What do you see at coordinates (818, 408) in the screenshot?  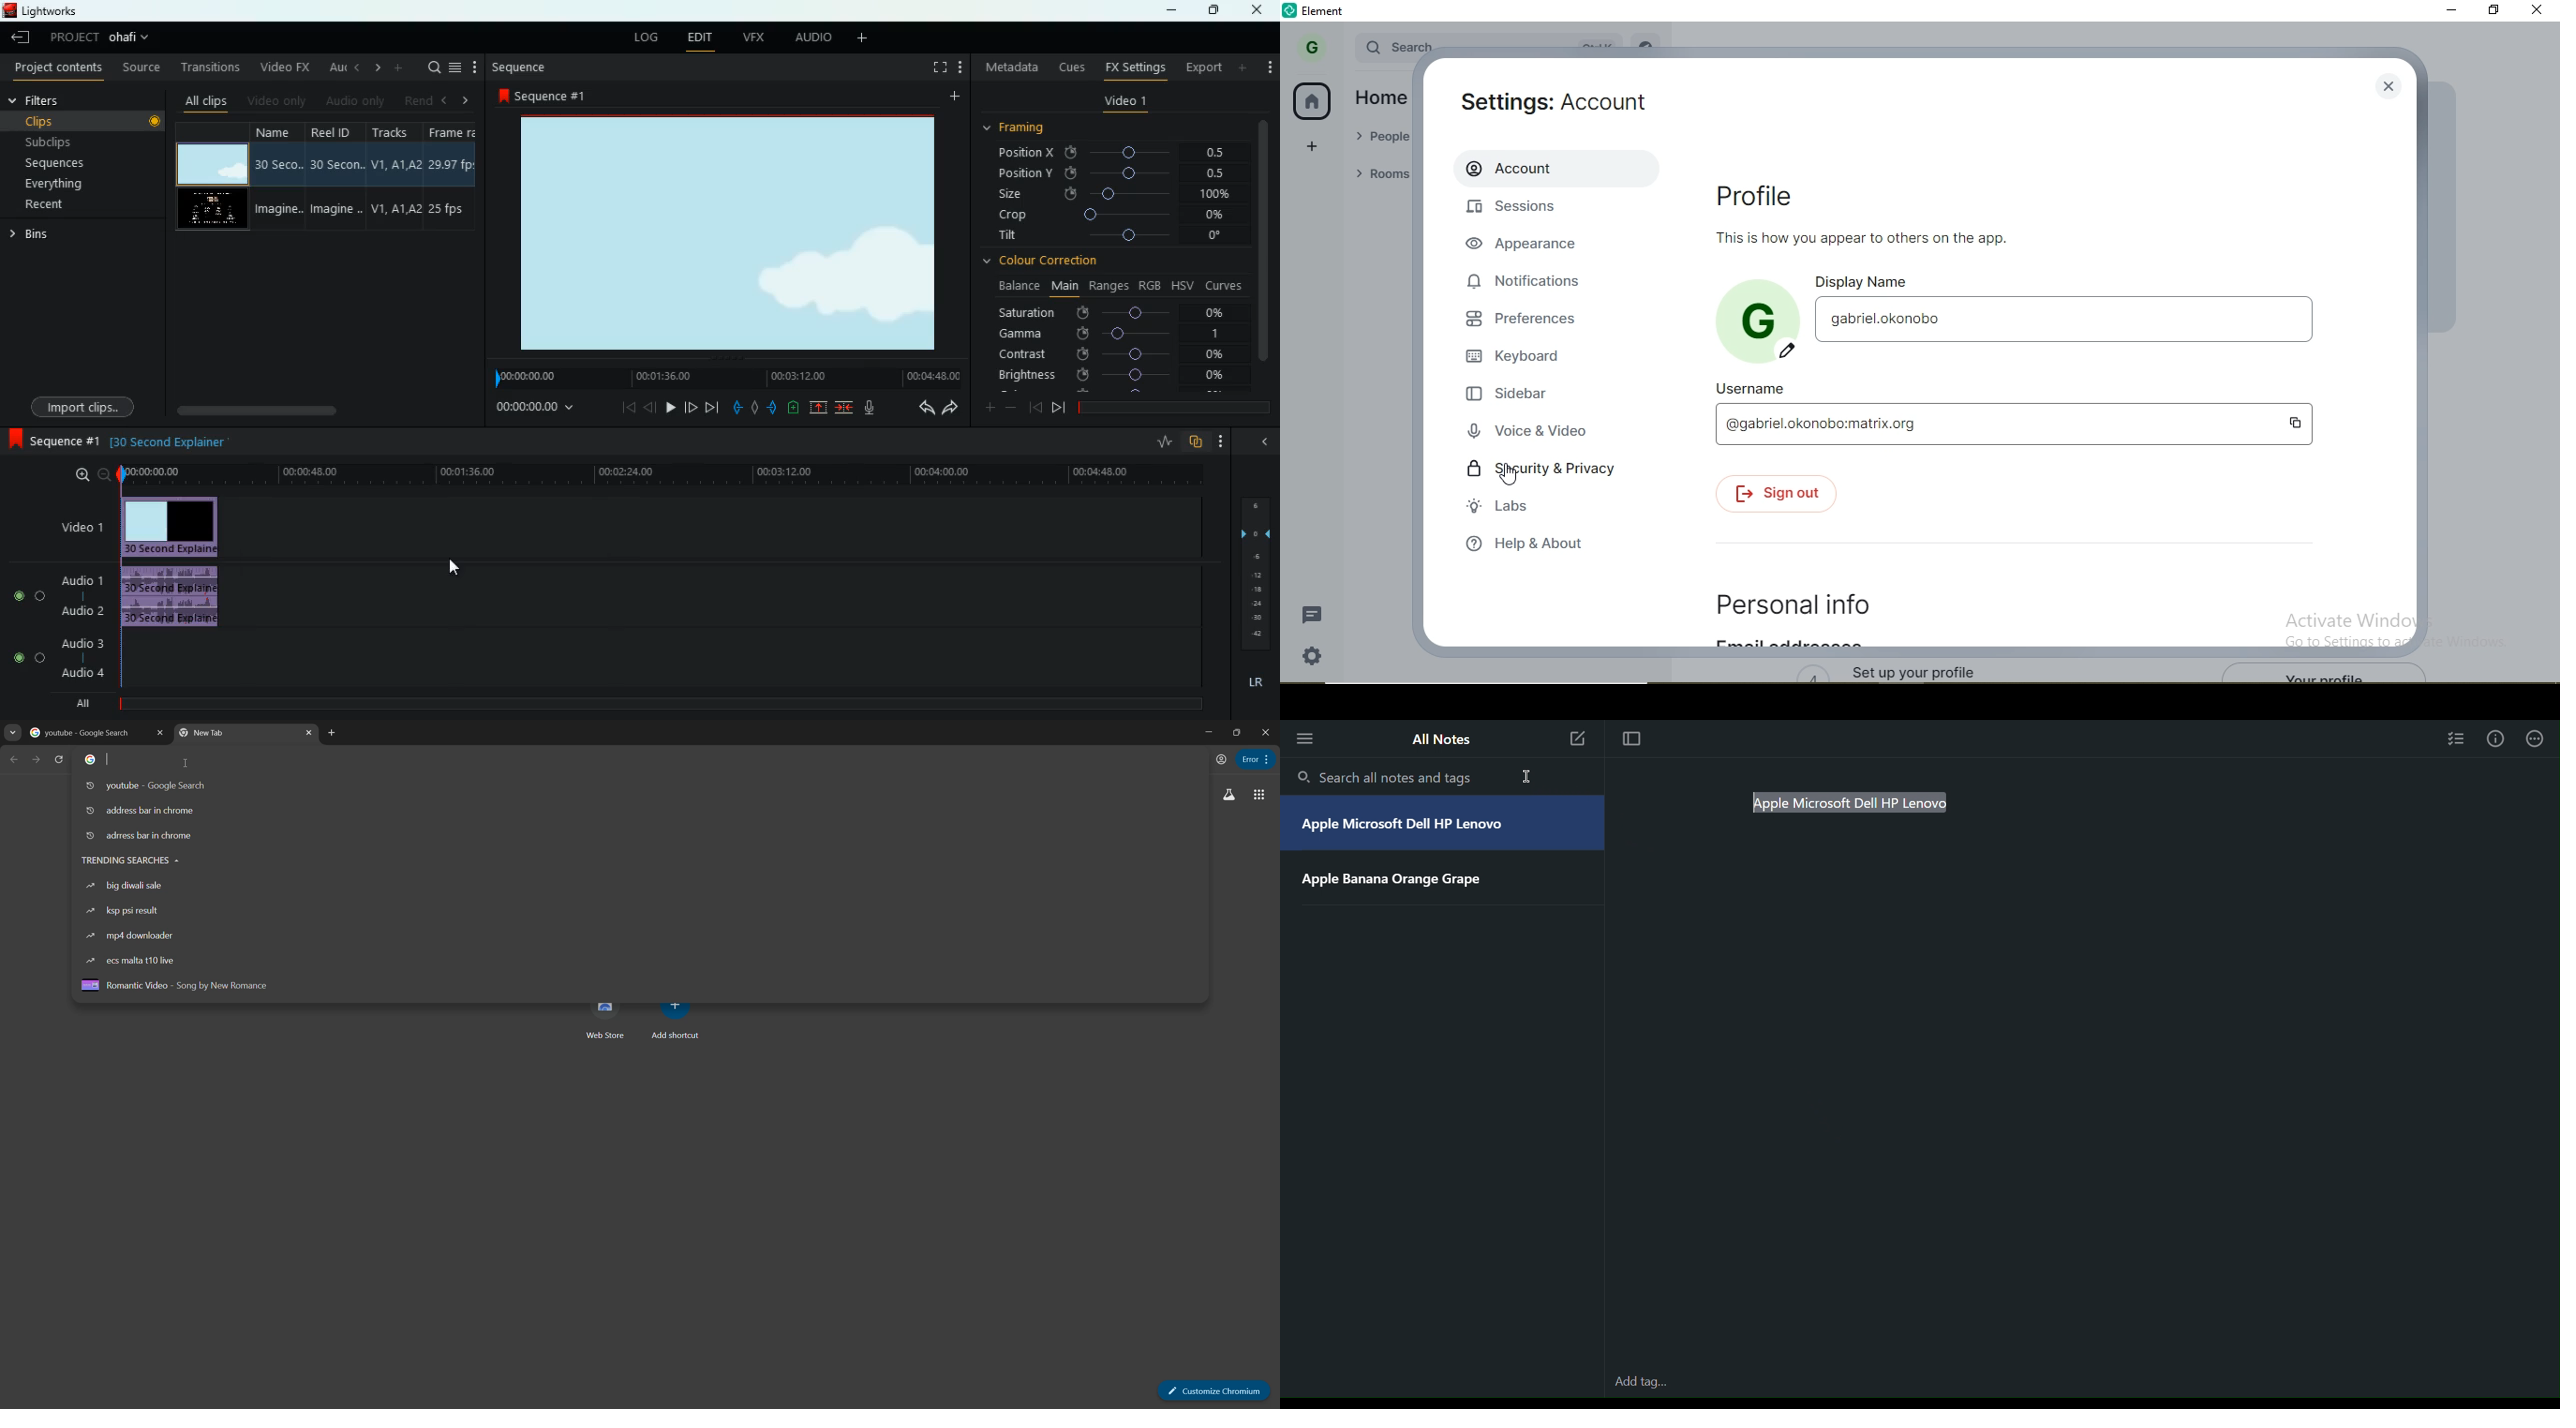 I see `up` at bounding box center [818, 408].